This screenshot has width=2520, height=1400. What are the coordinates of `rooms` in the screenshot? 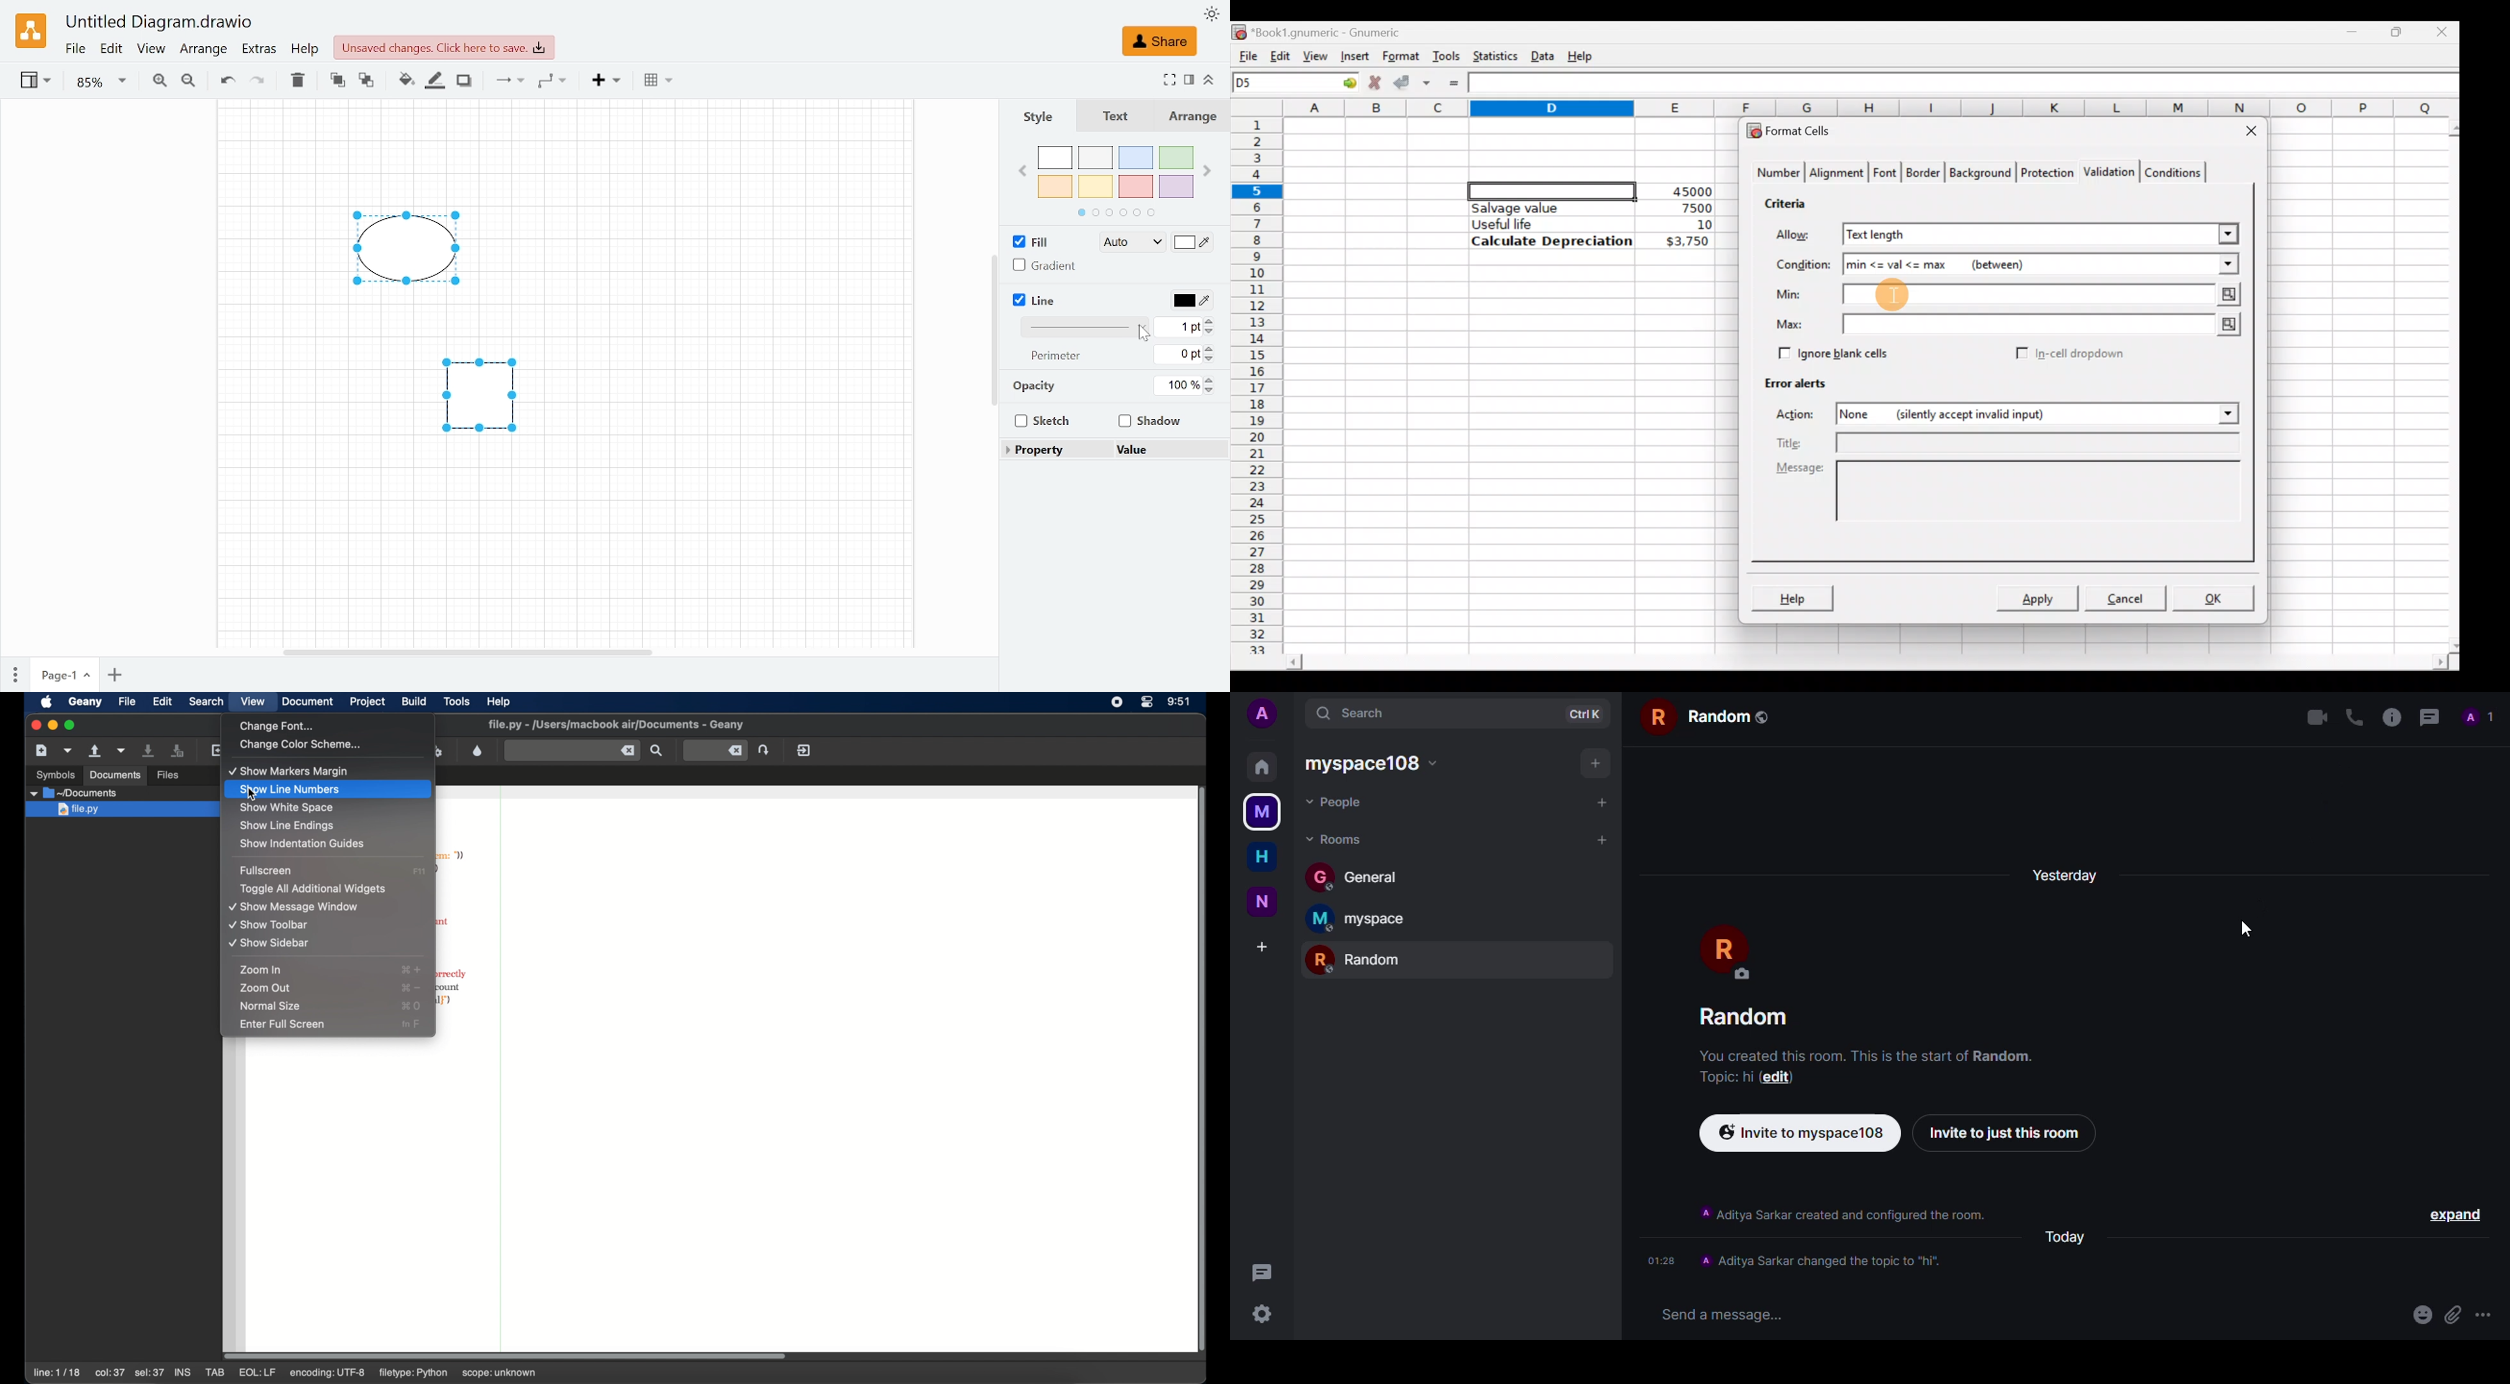 It's located at (1336, 838).